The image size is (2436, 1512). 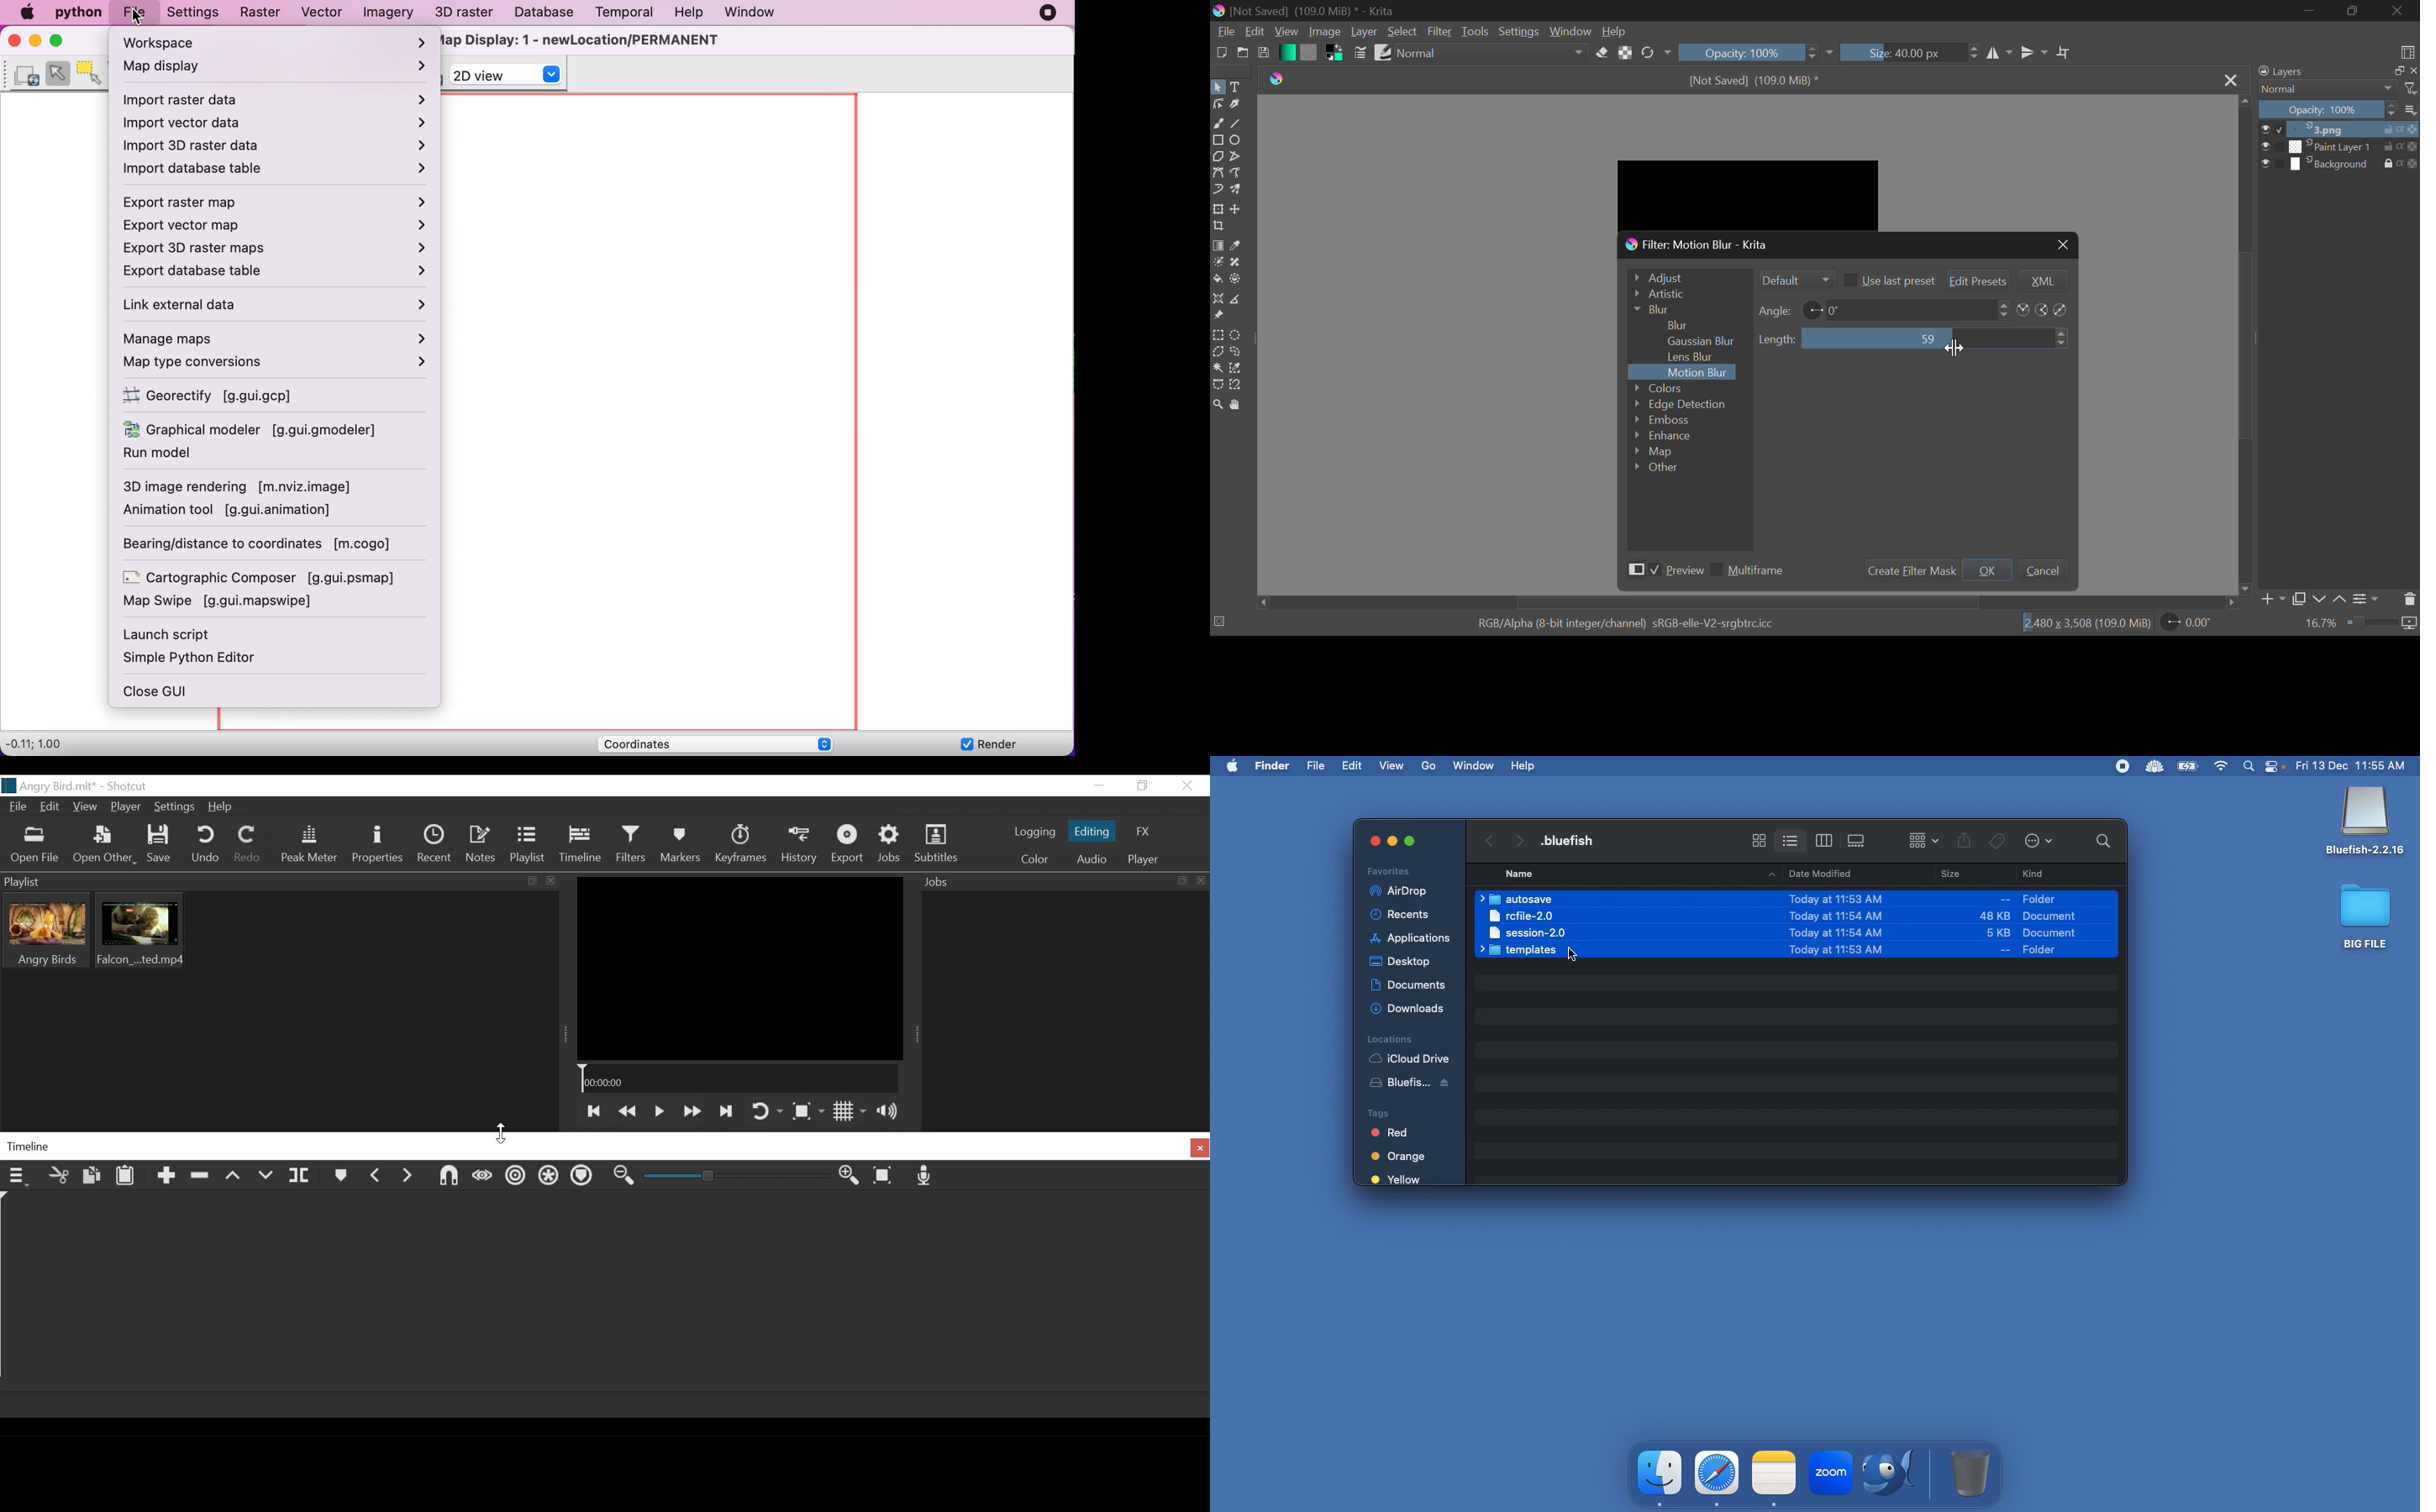 I want to click on Export, so click(x=848, y=844).